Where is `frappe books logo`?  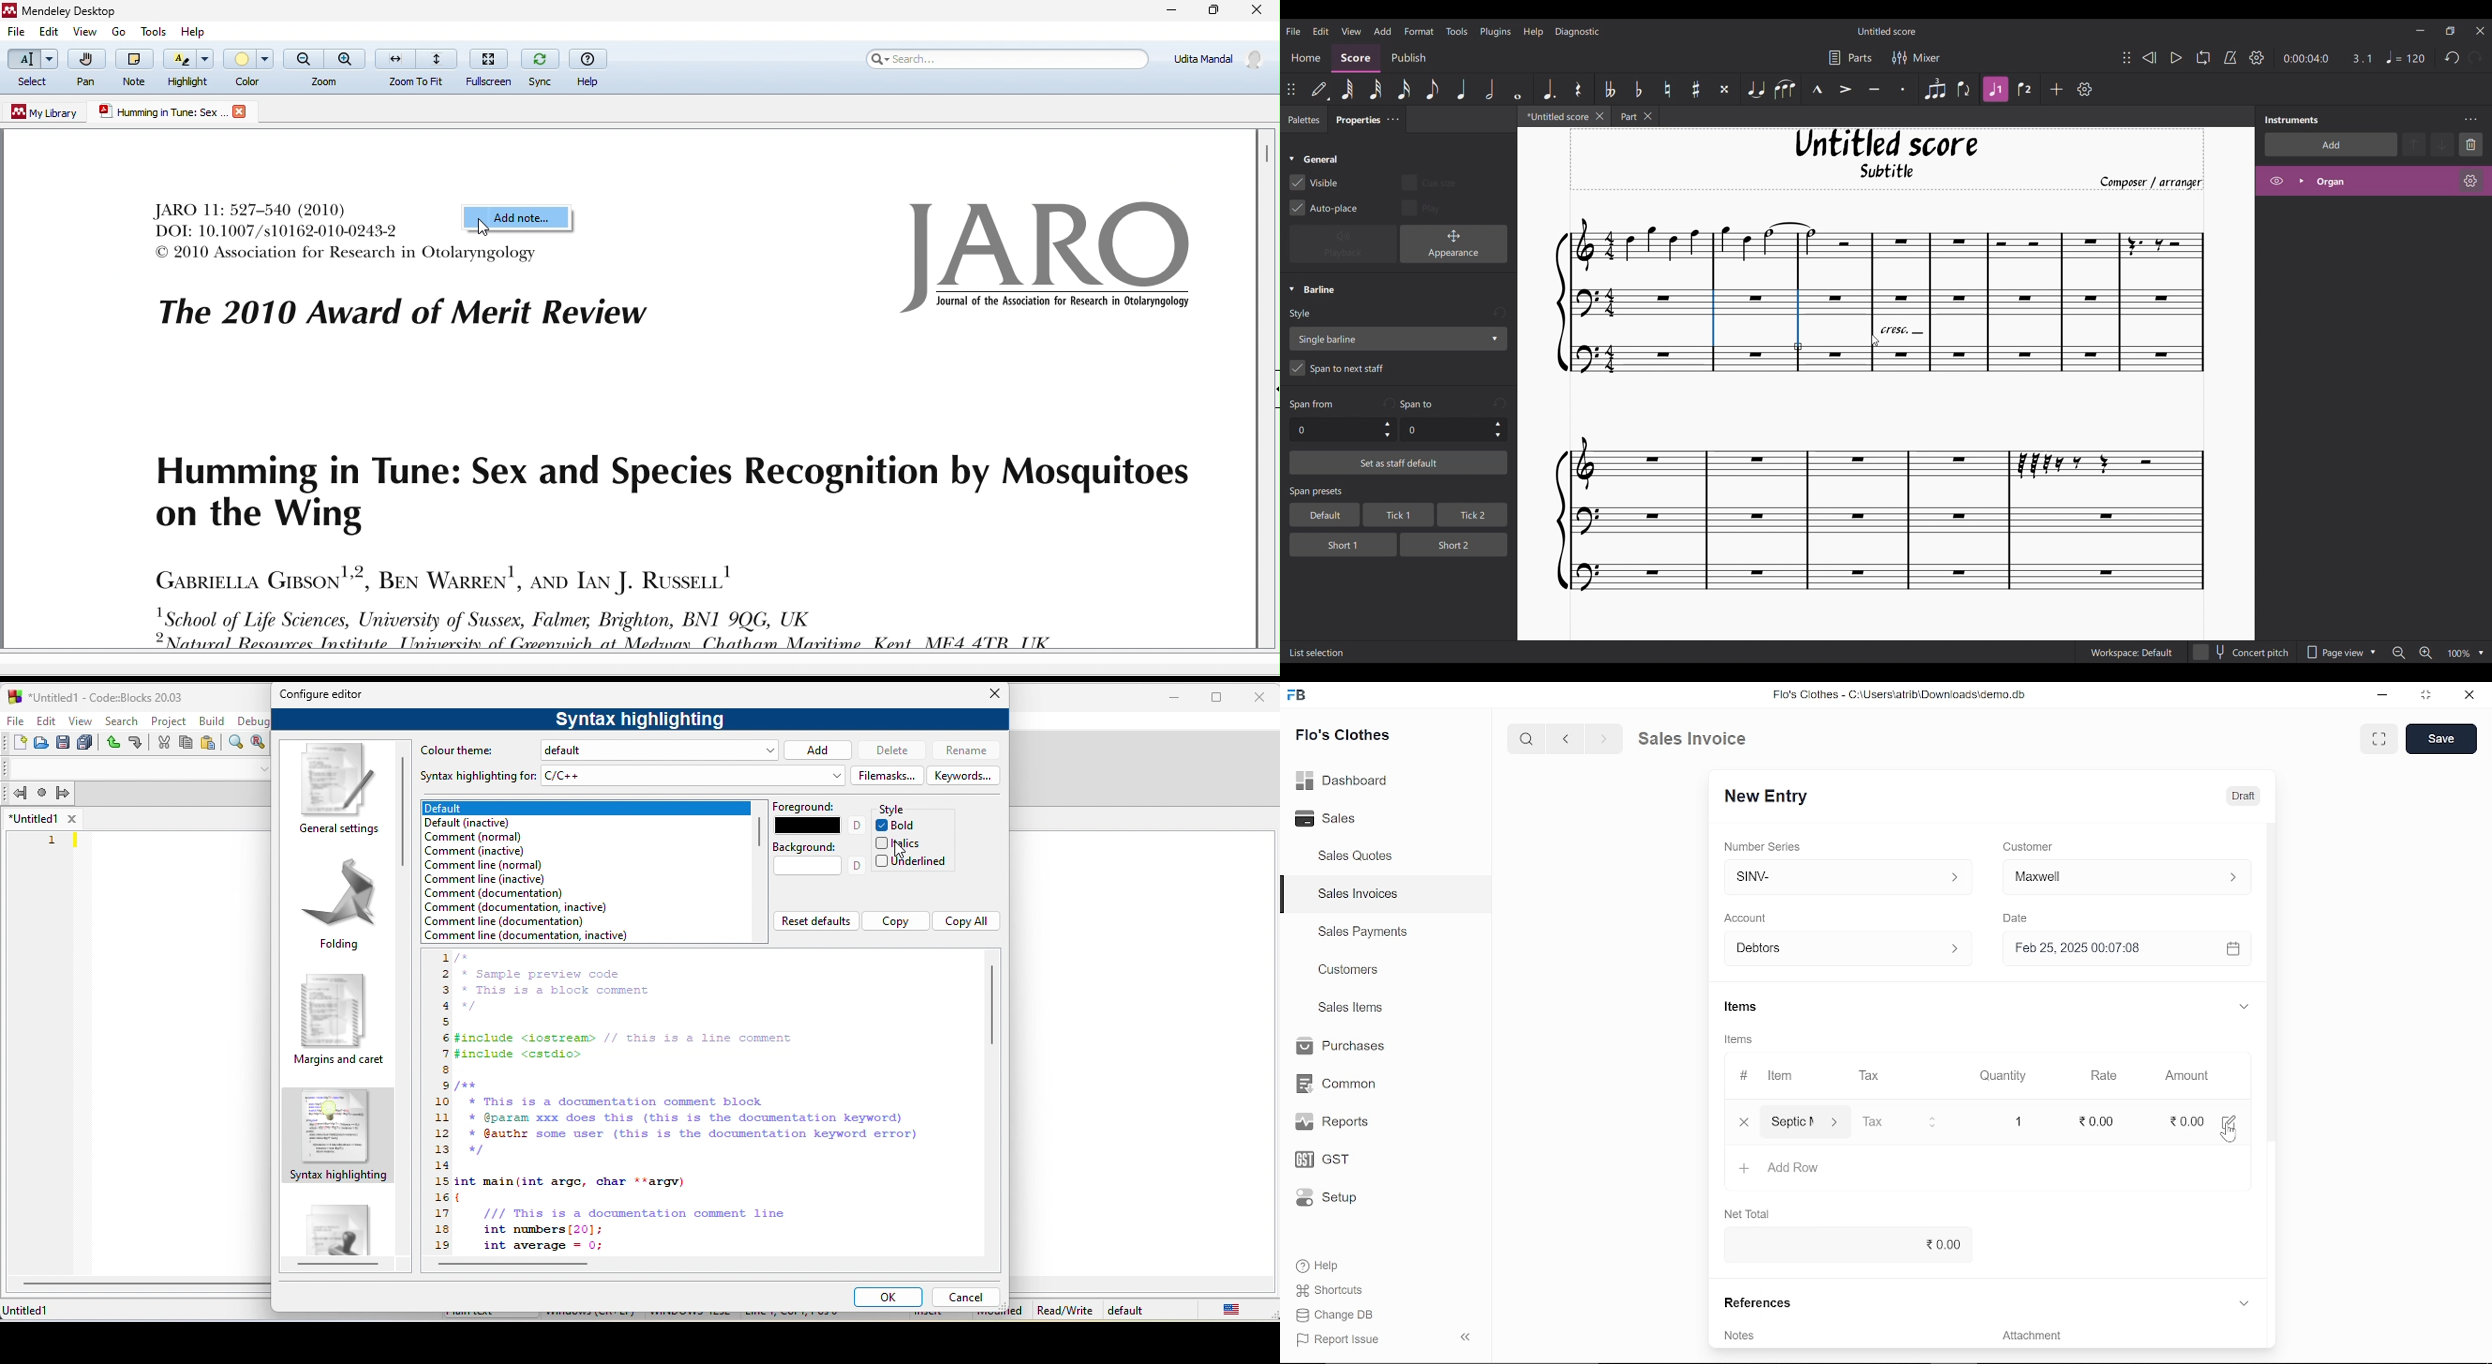
frappe books logo is located at coordinates (1299, 698).